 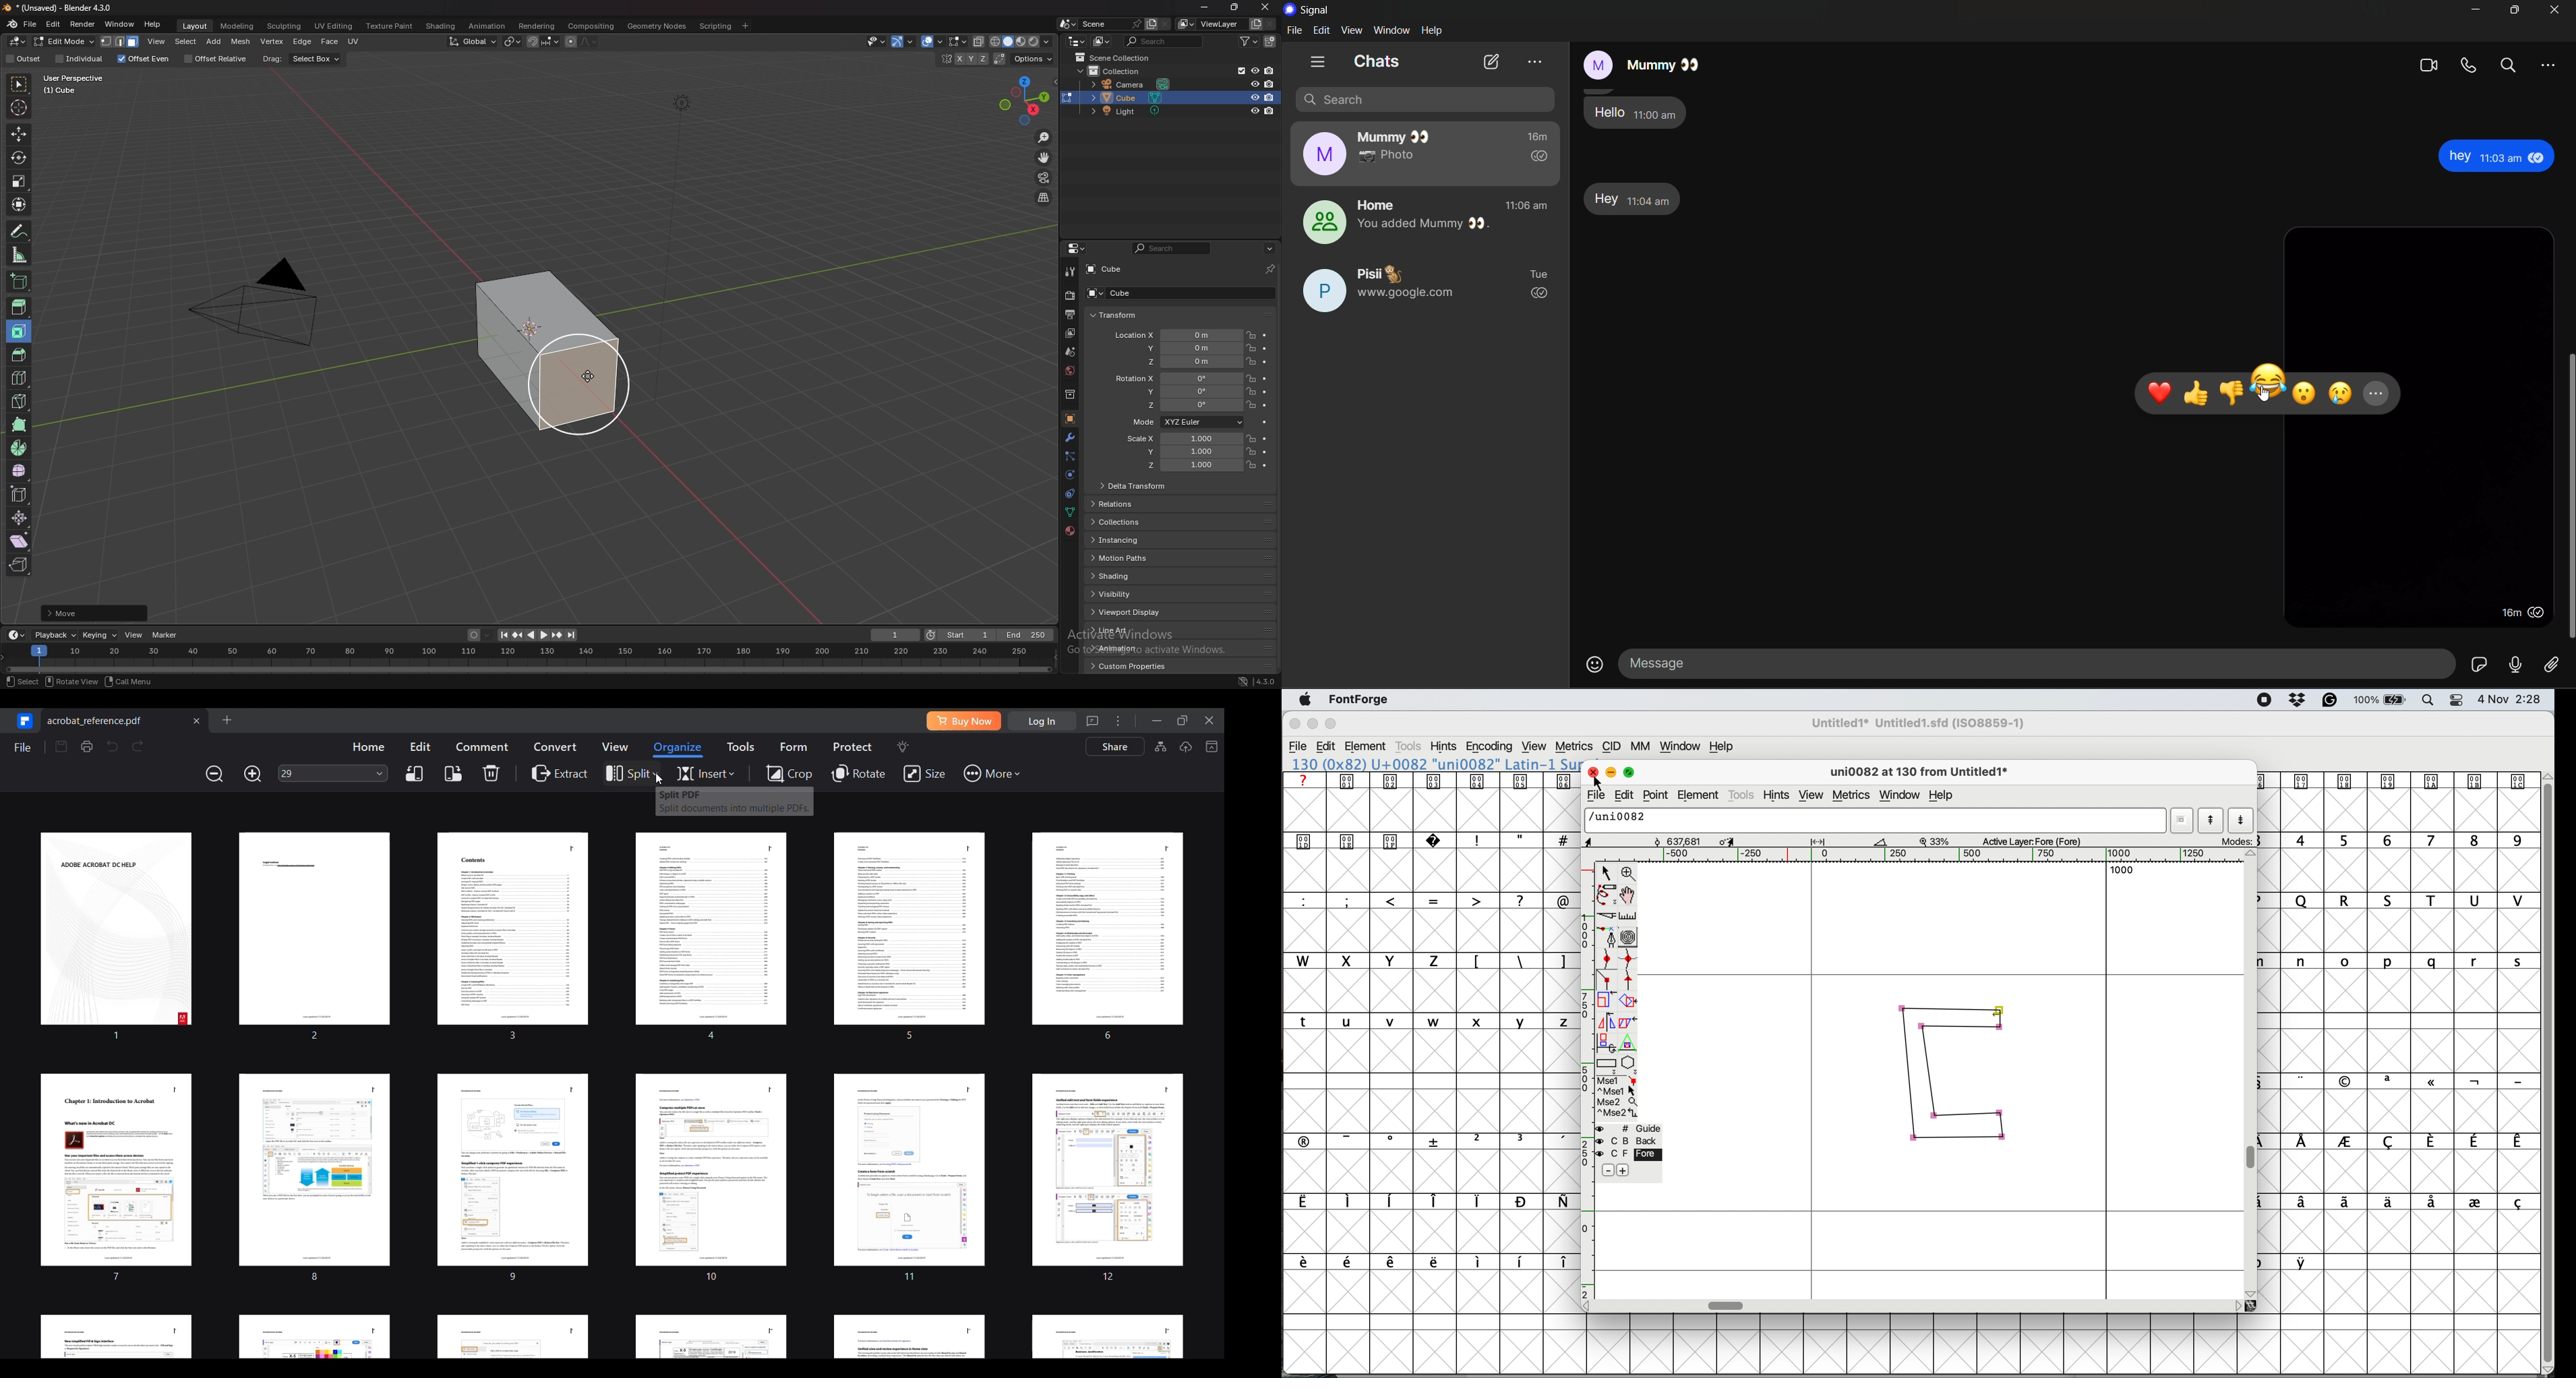 I want to click on search, so click(x=1171, y=248).